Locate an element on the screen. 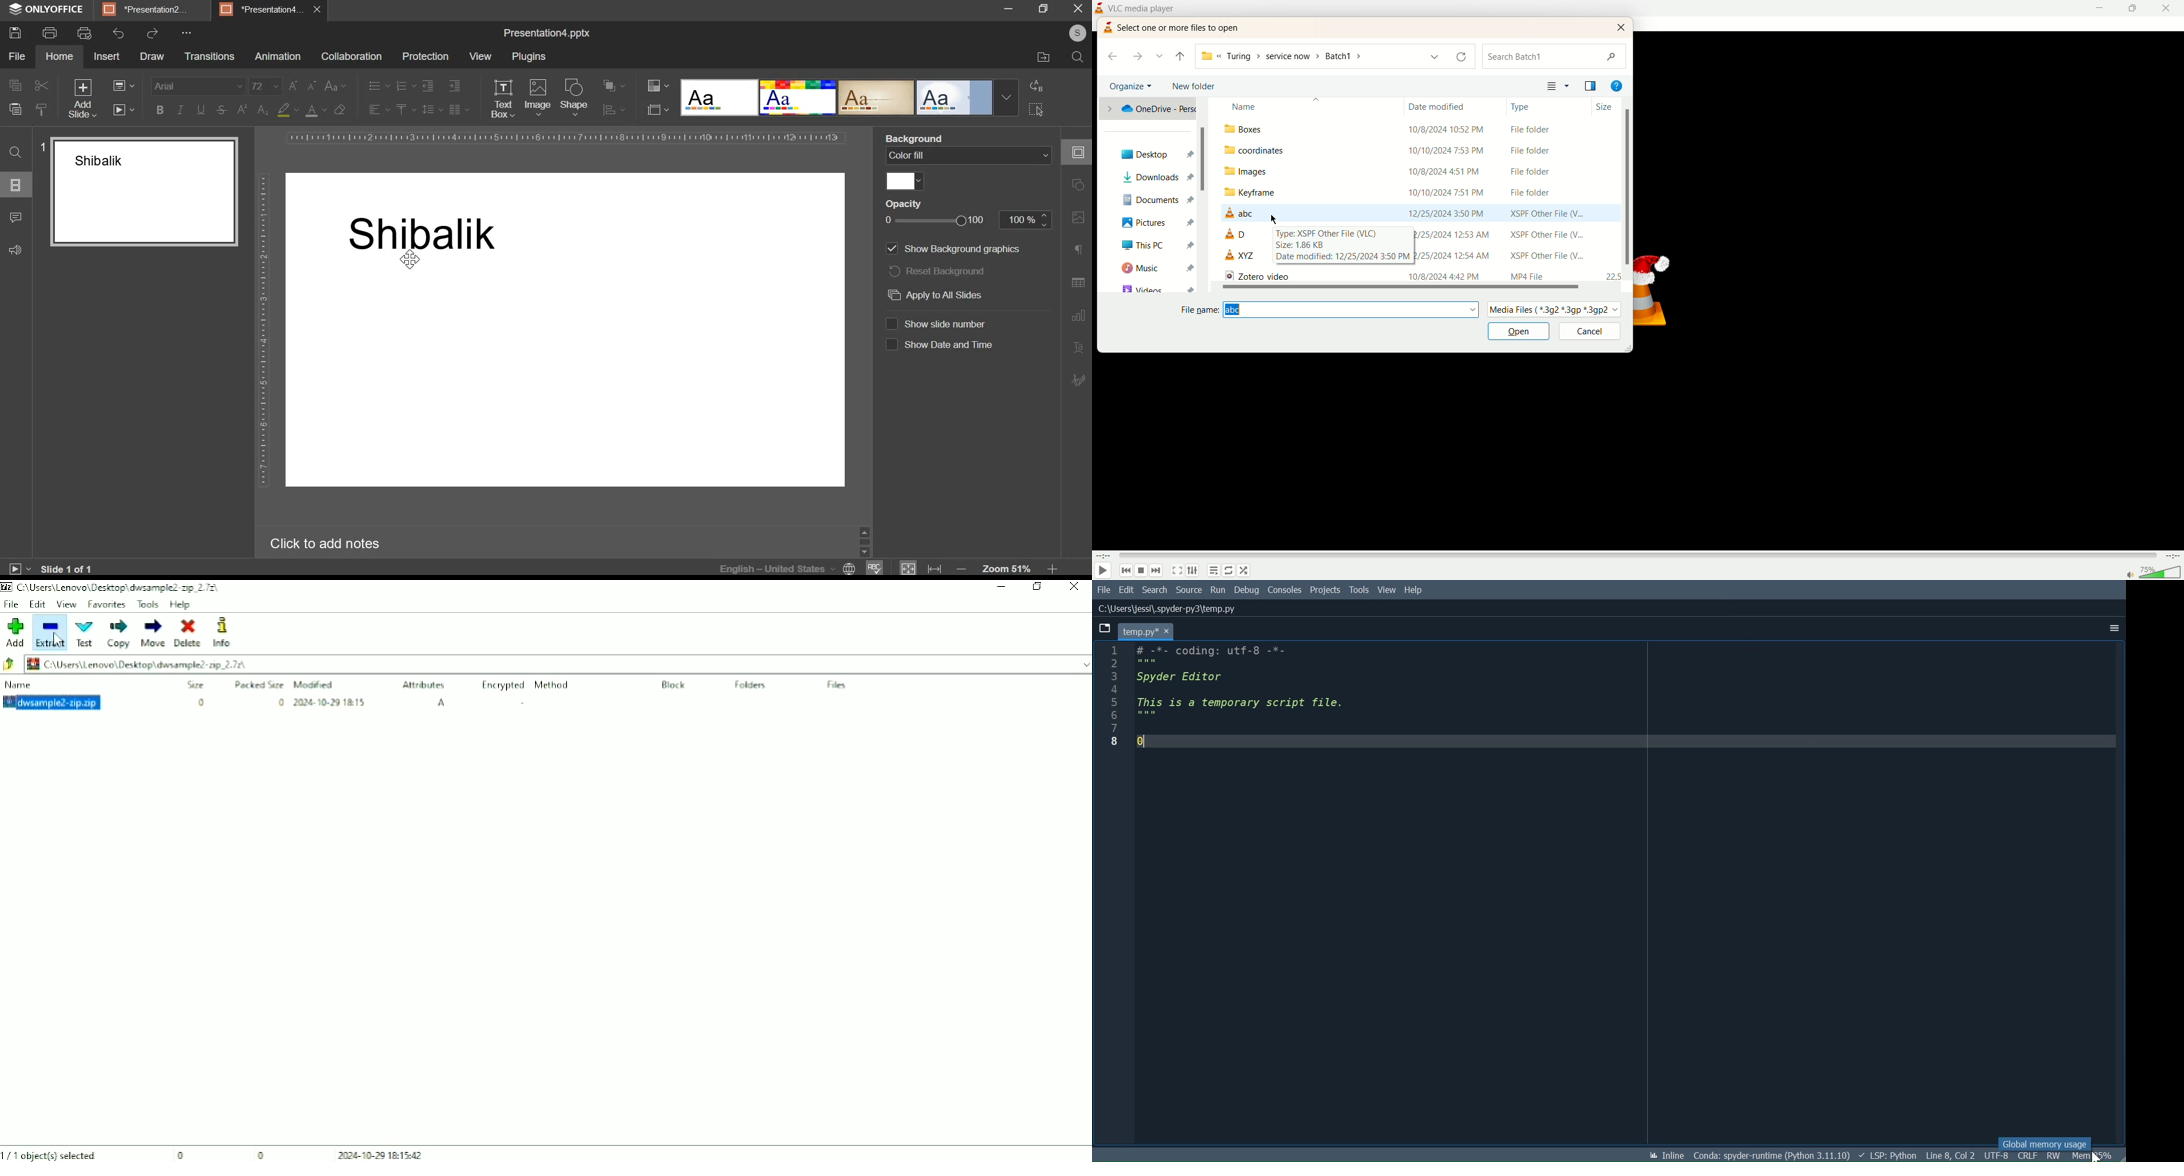 The height and width of the screenshot is (1176, 2184). feedback is located at coordinates (17, 249).